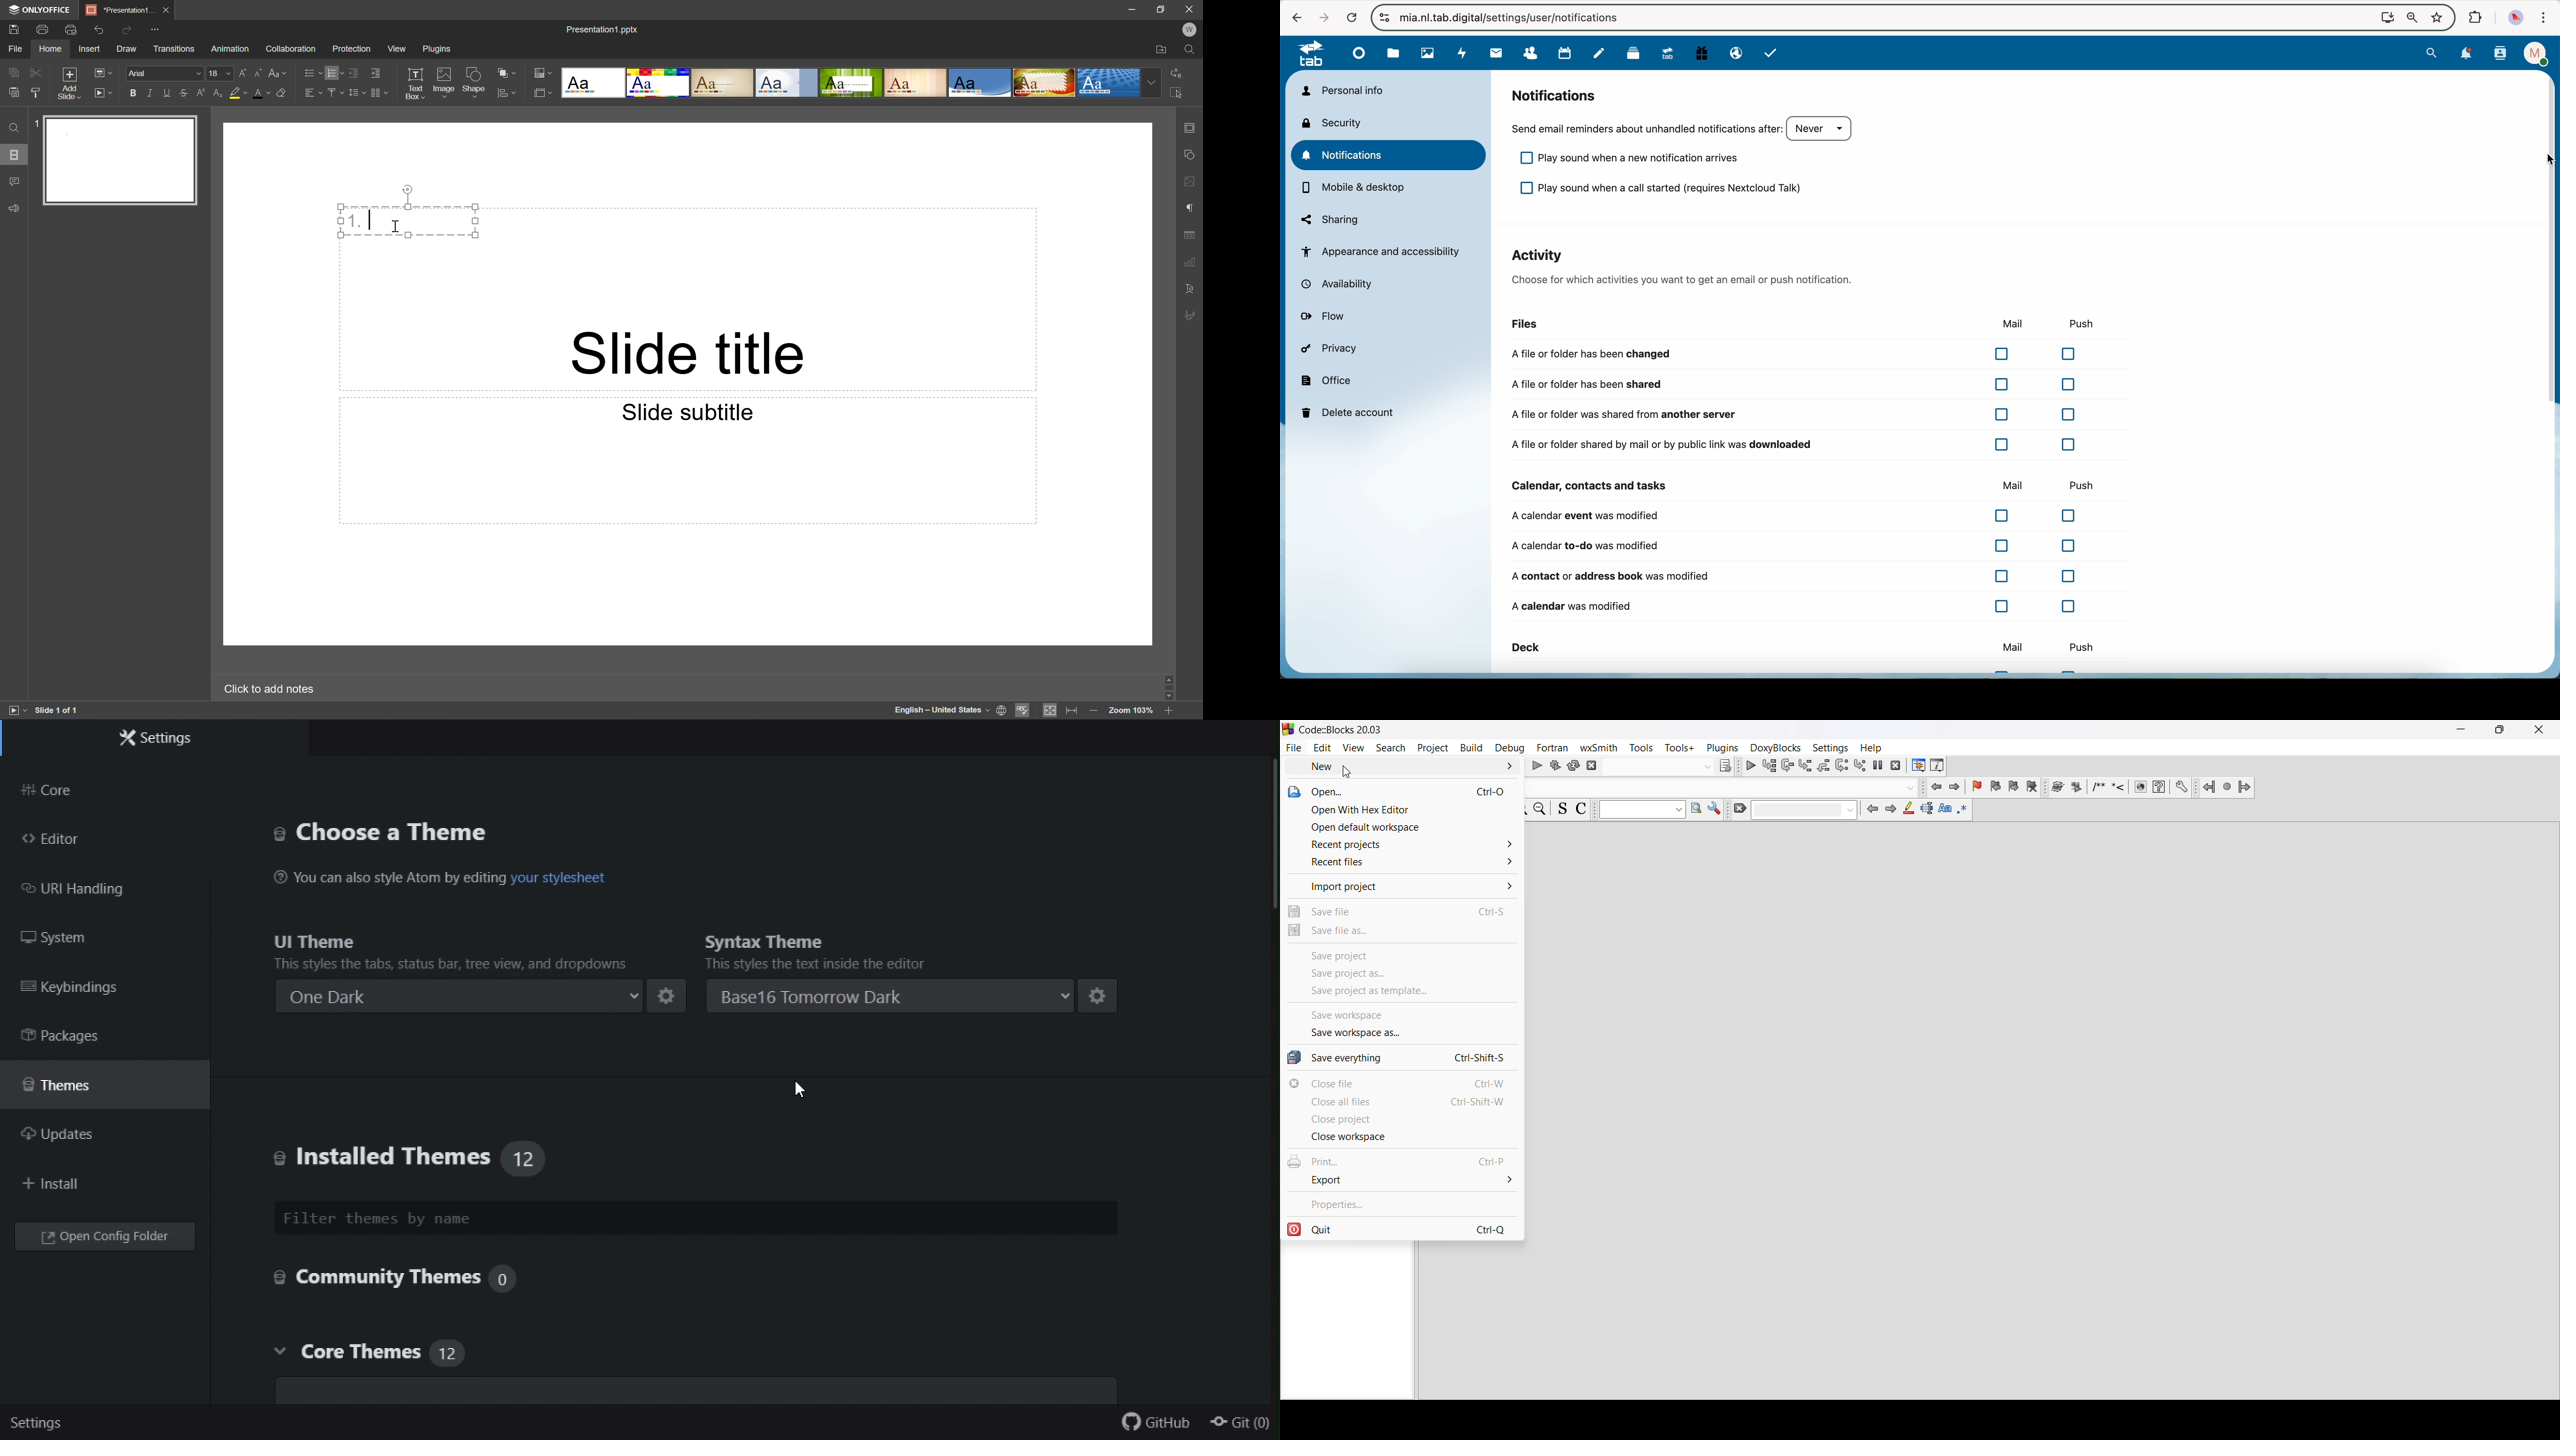  I want to click on a file or folder has been changed, so click(1794, 354).